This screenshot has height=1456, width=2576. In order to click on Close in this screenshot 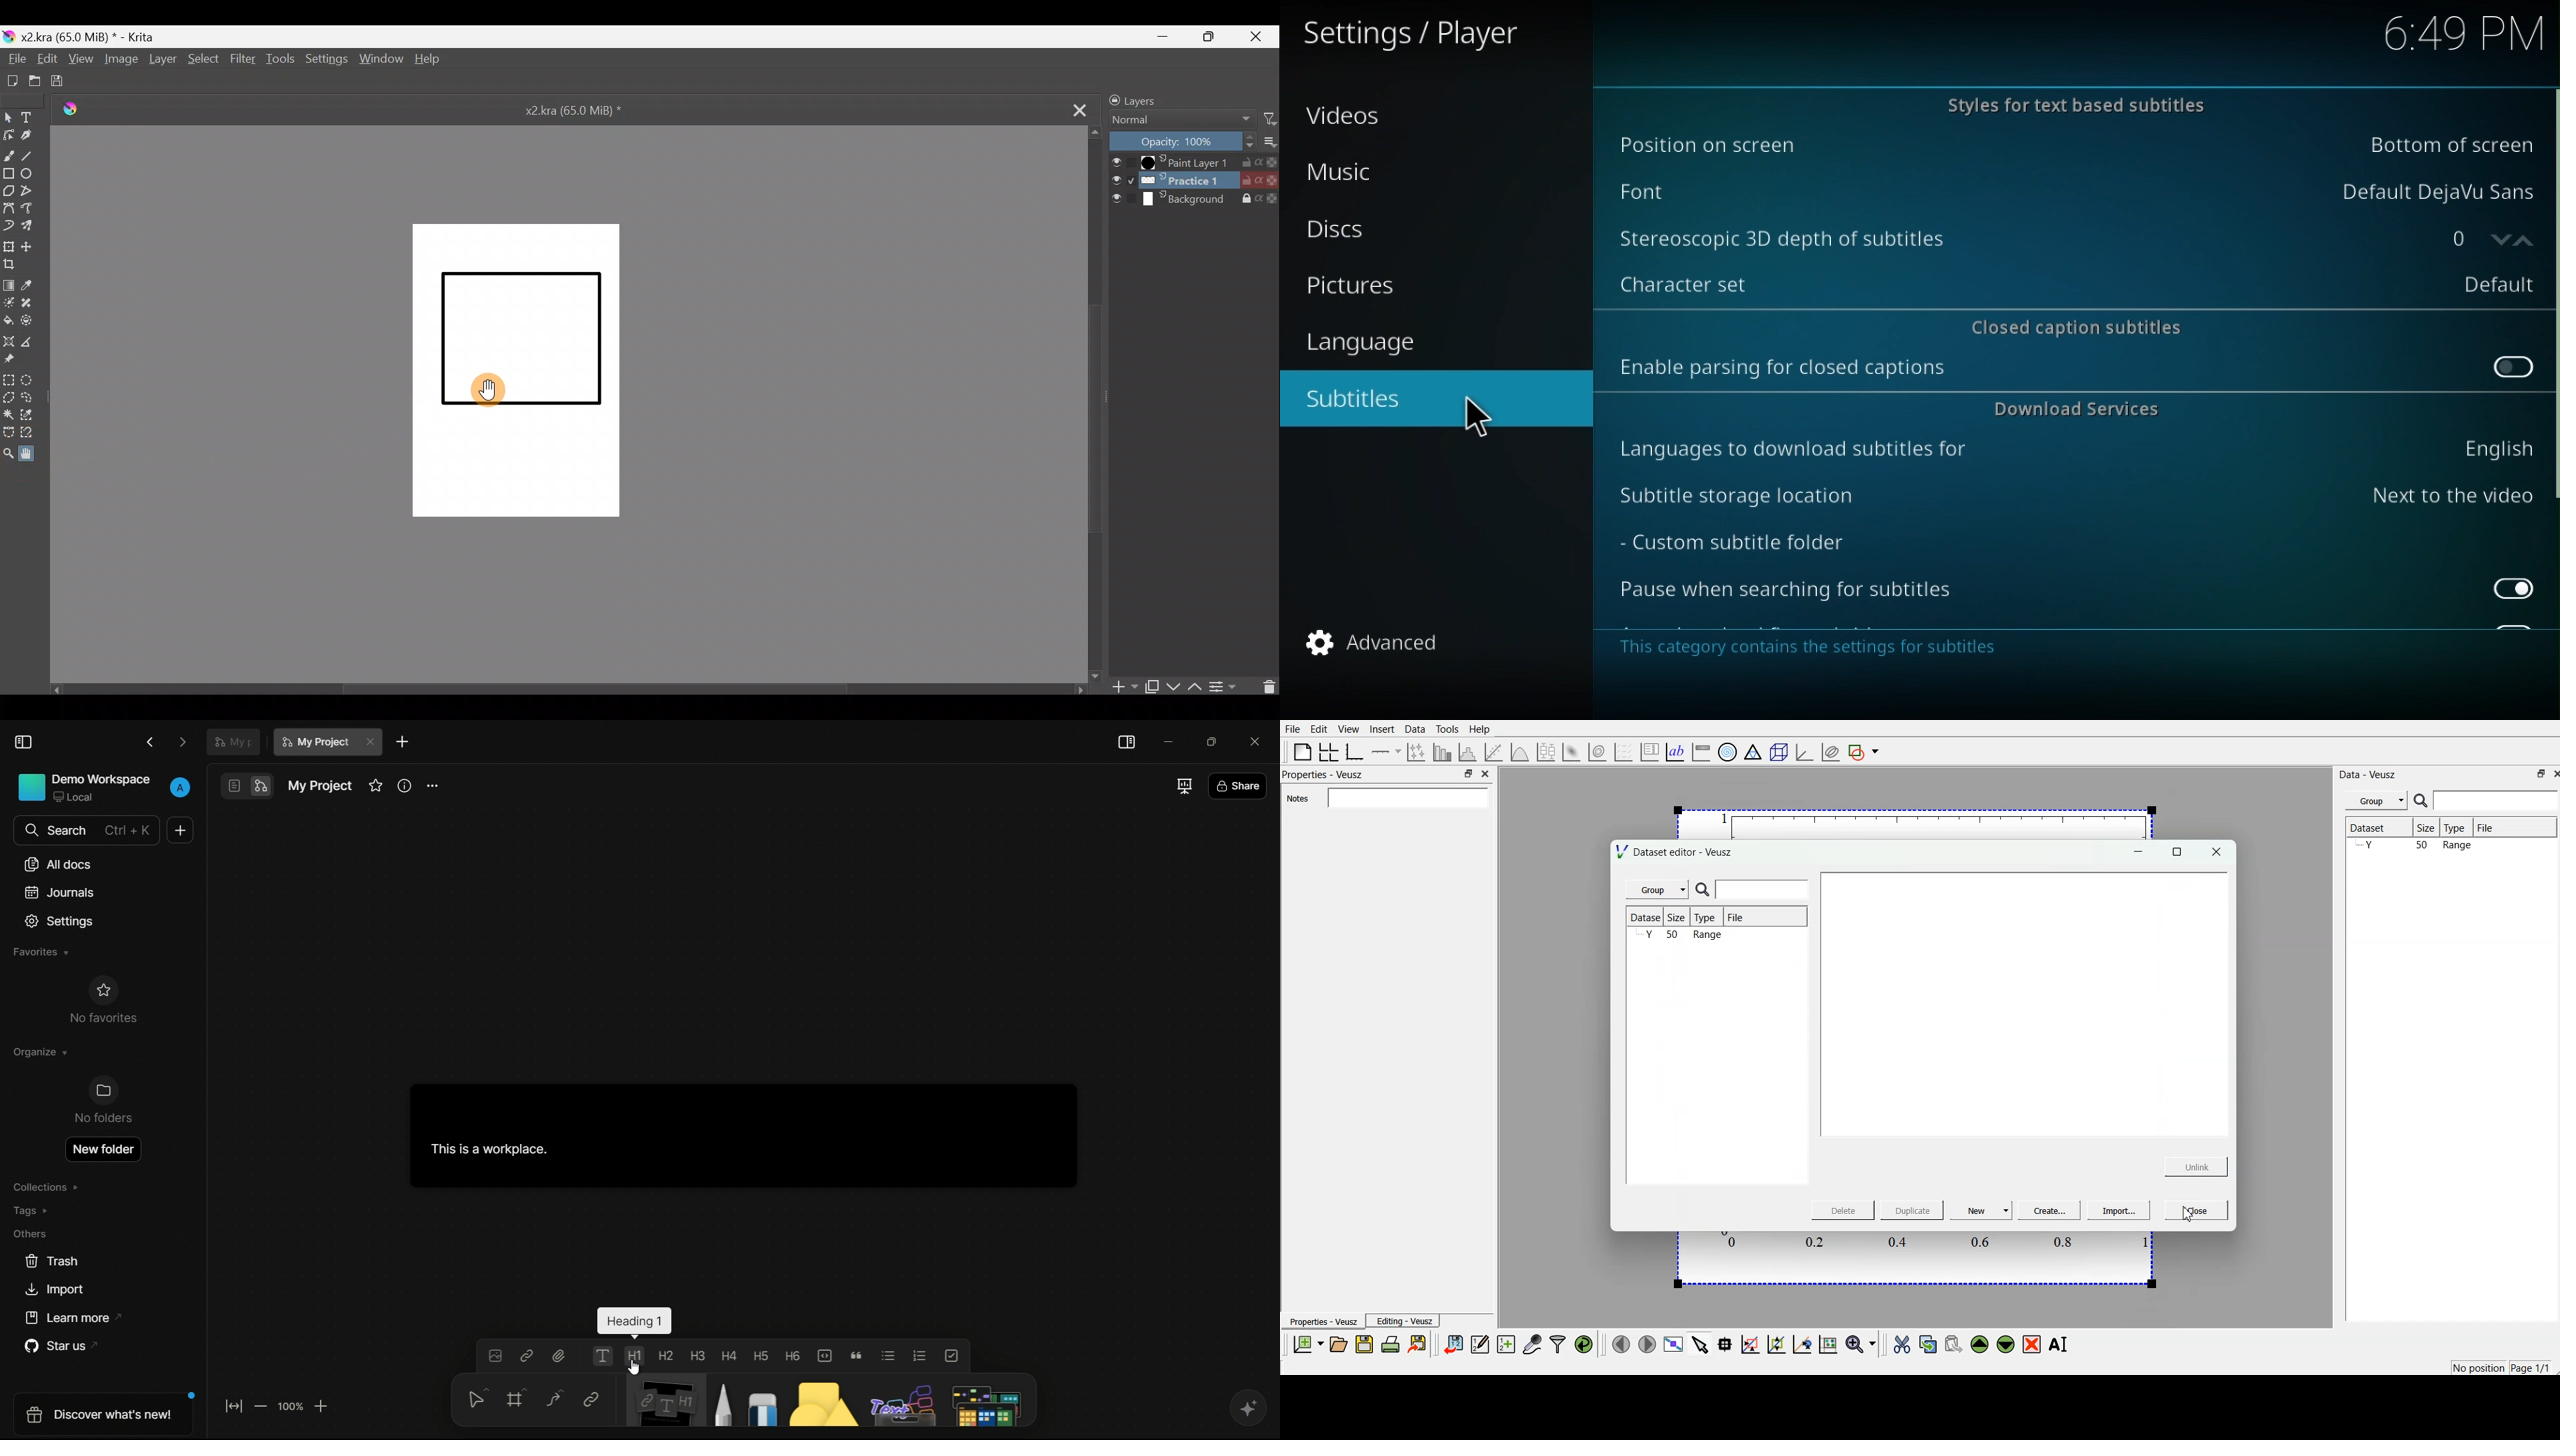, I will do `click(2194, 1210)`.